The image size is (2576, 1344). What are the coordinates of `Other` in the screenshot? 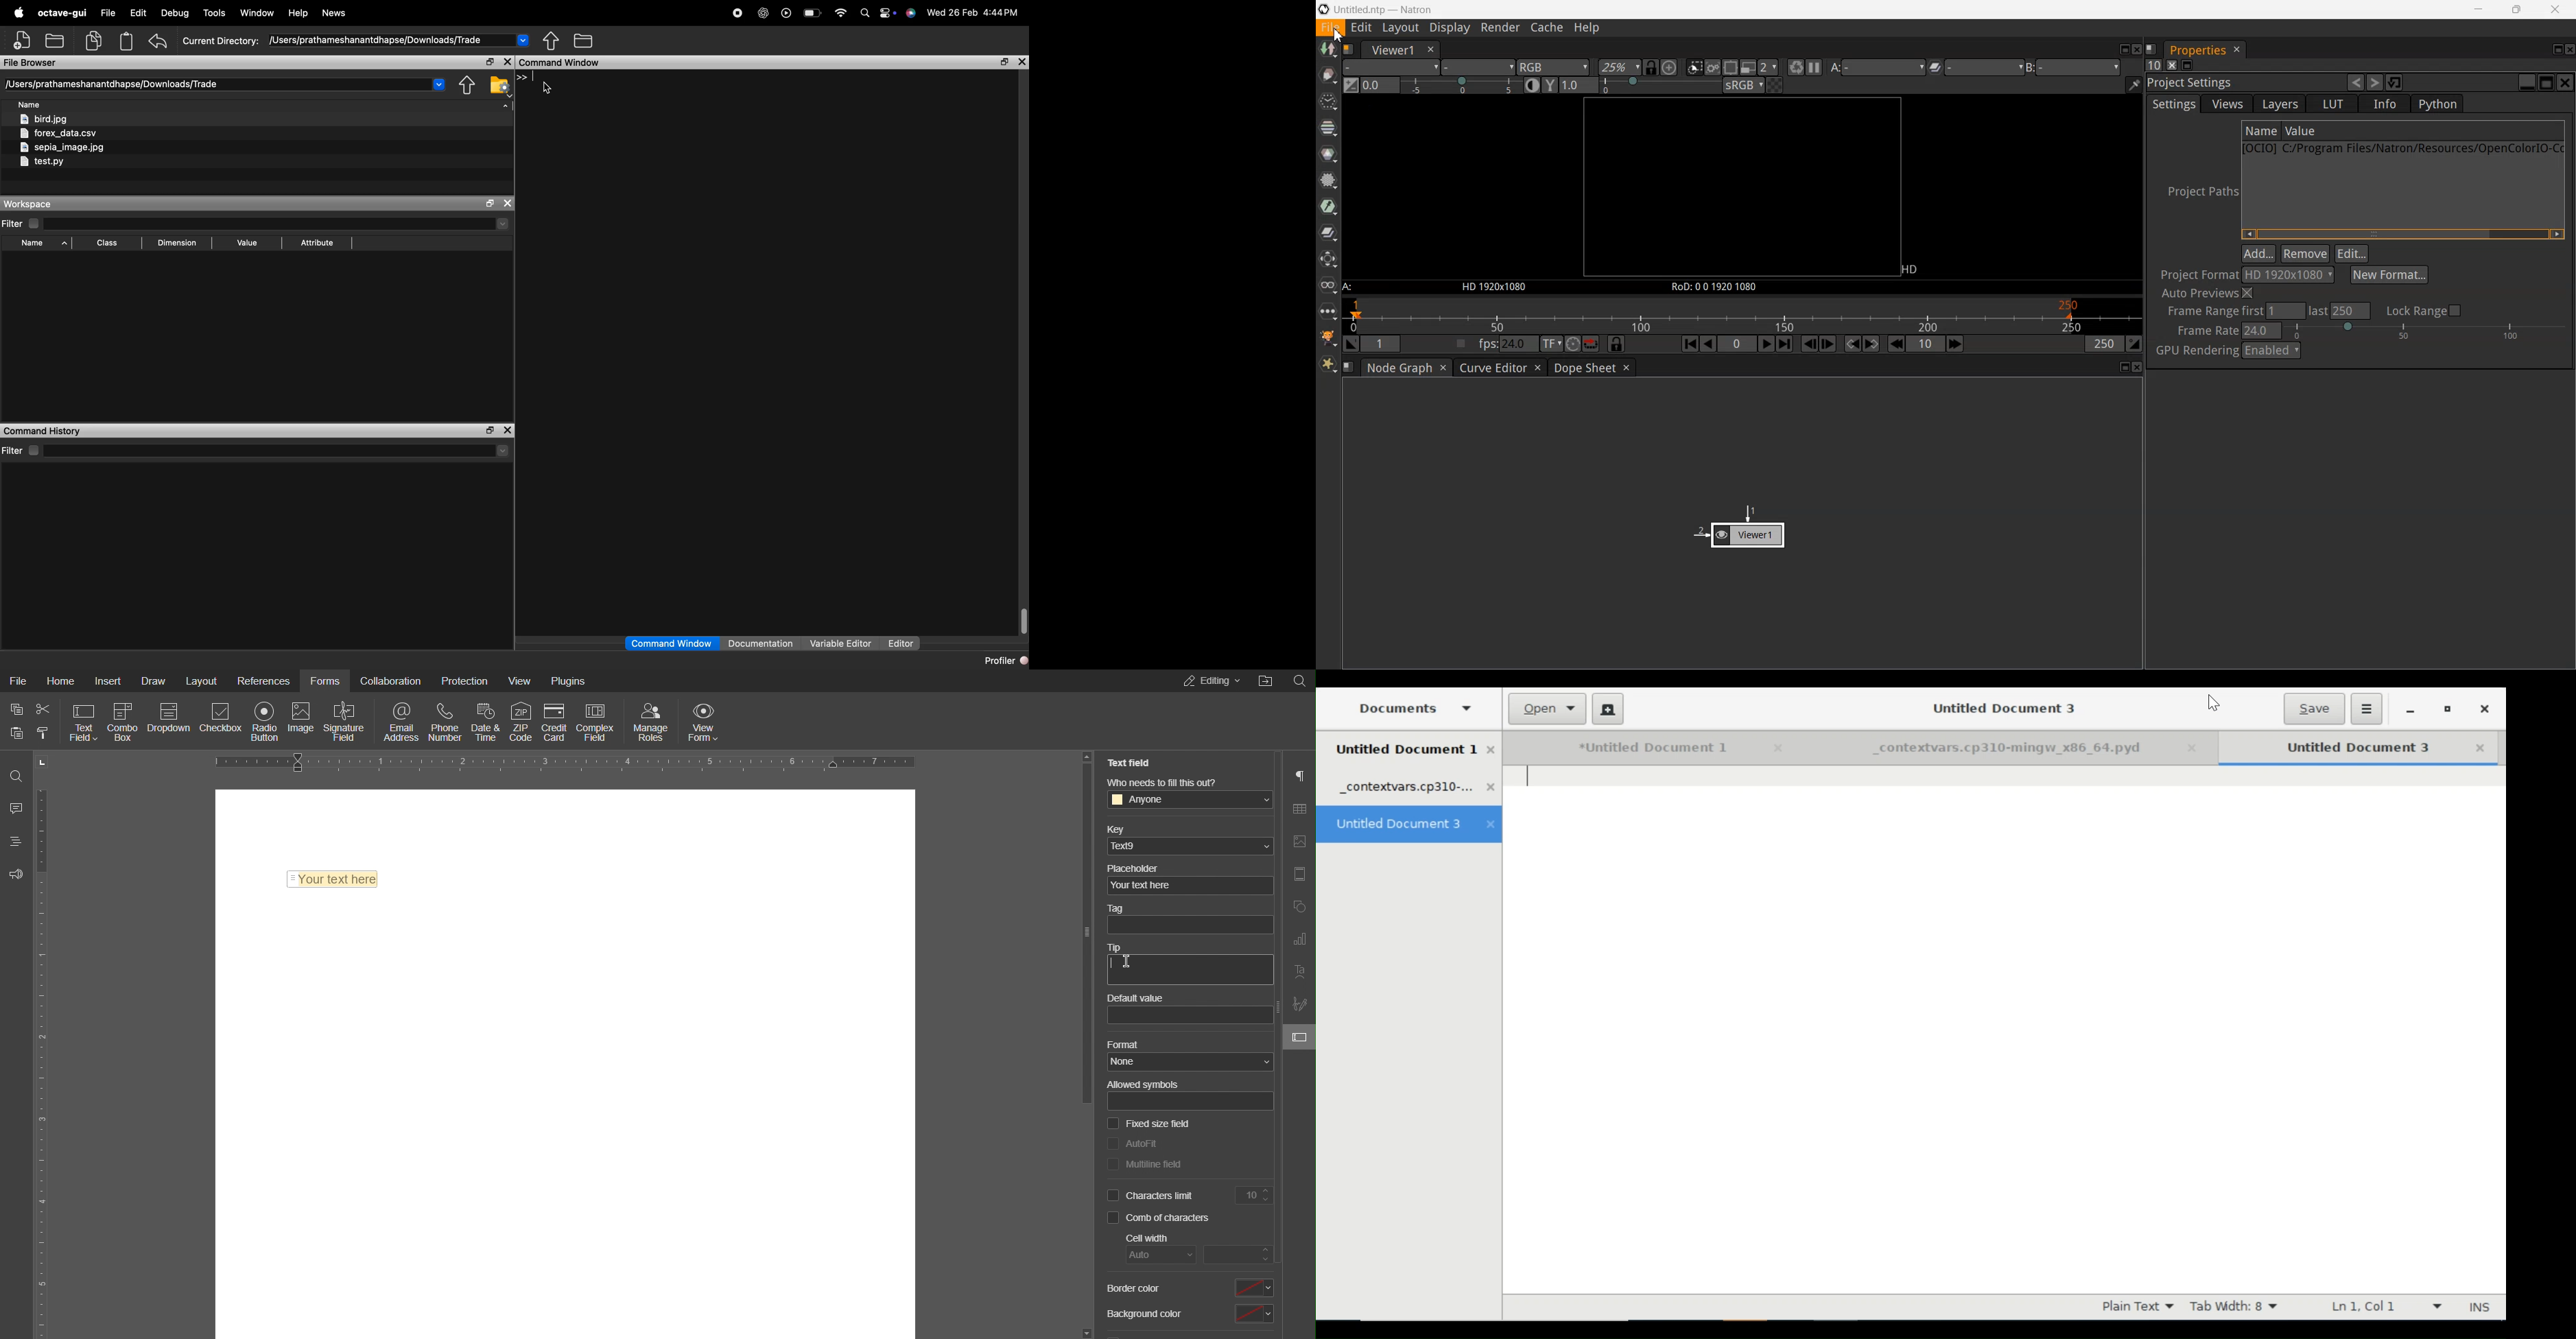 It's located at (1328, 311).